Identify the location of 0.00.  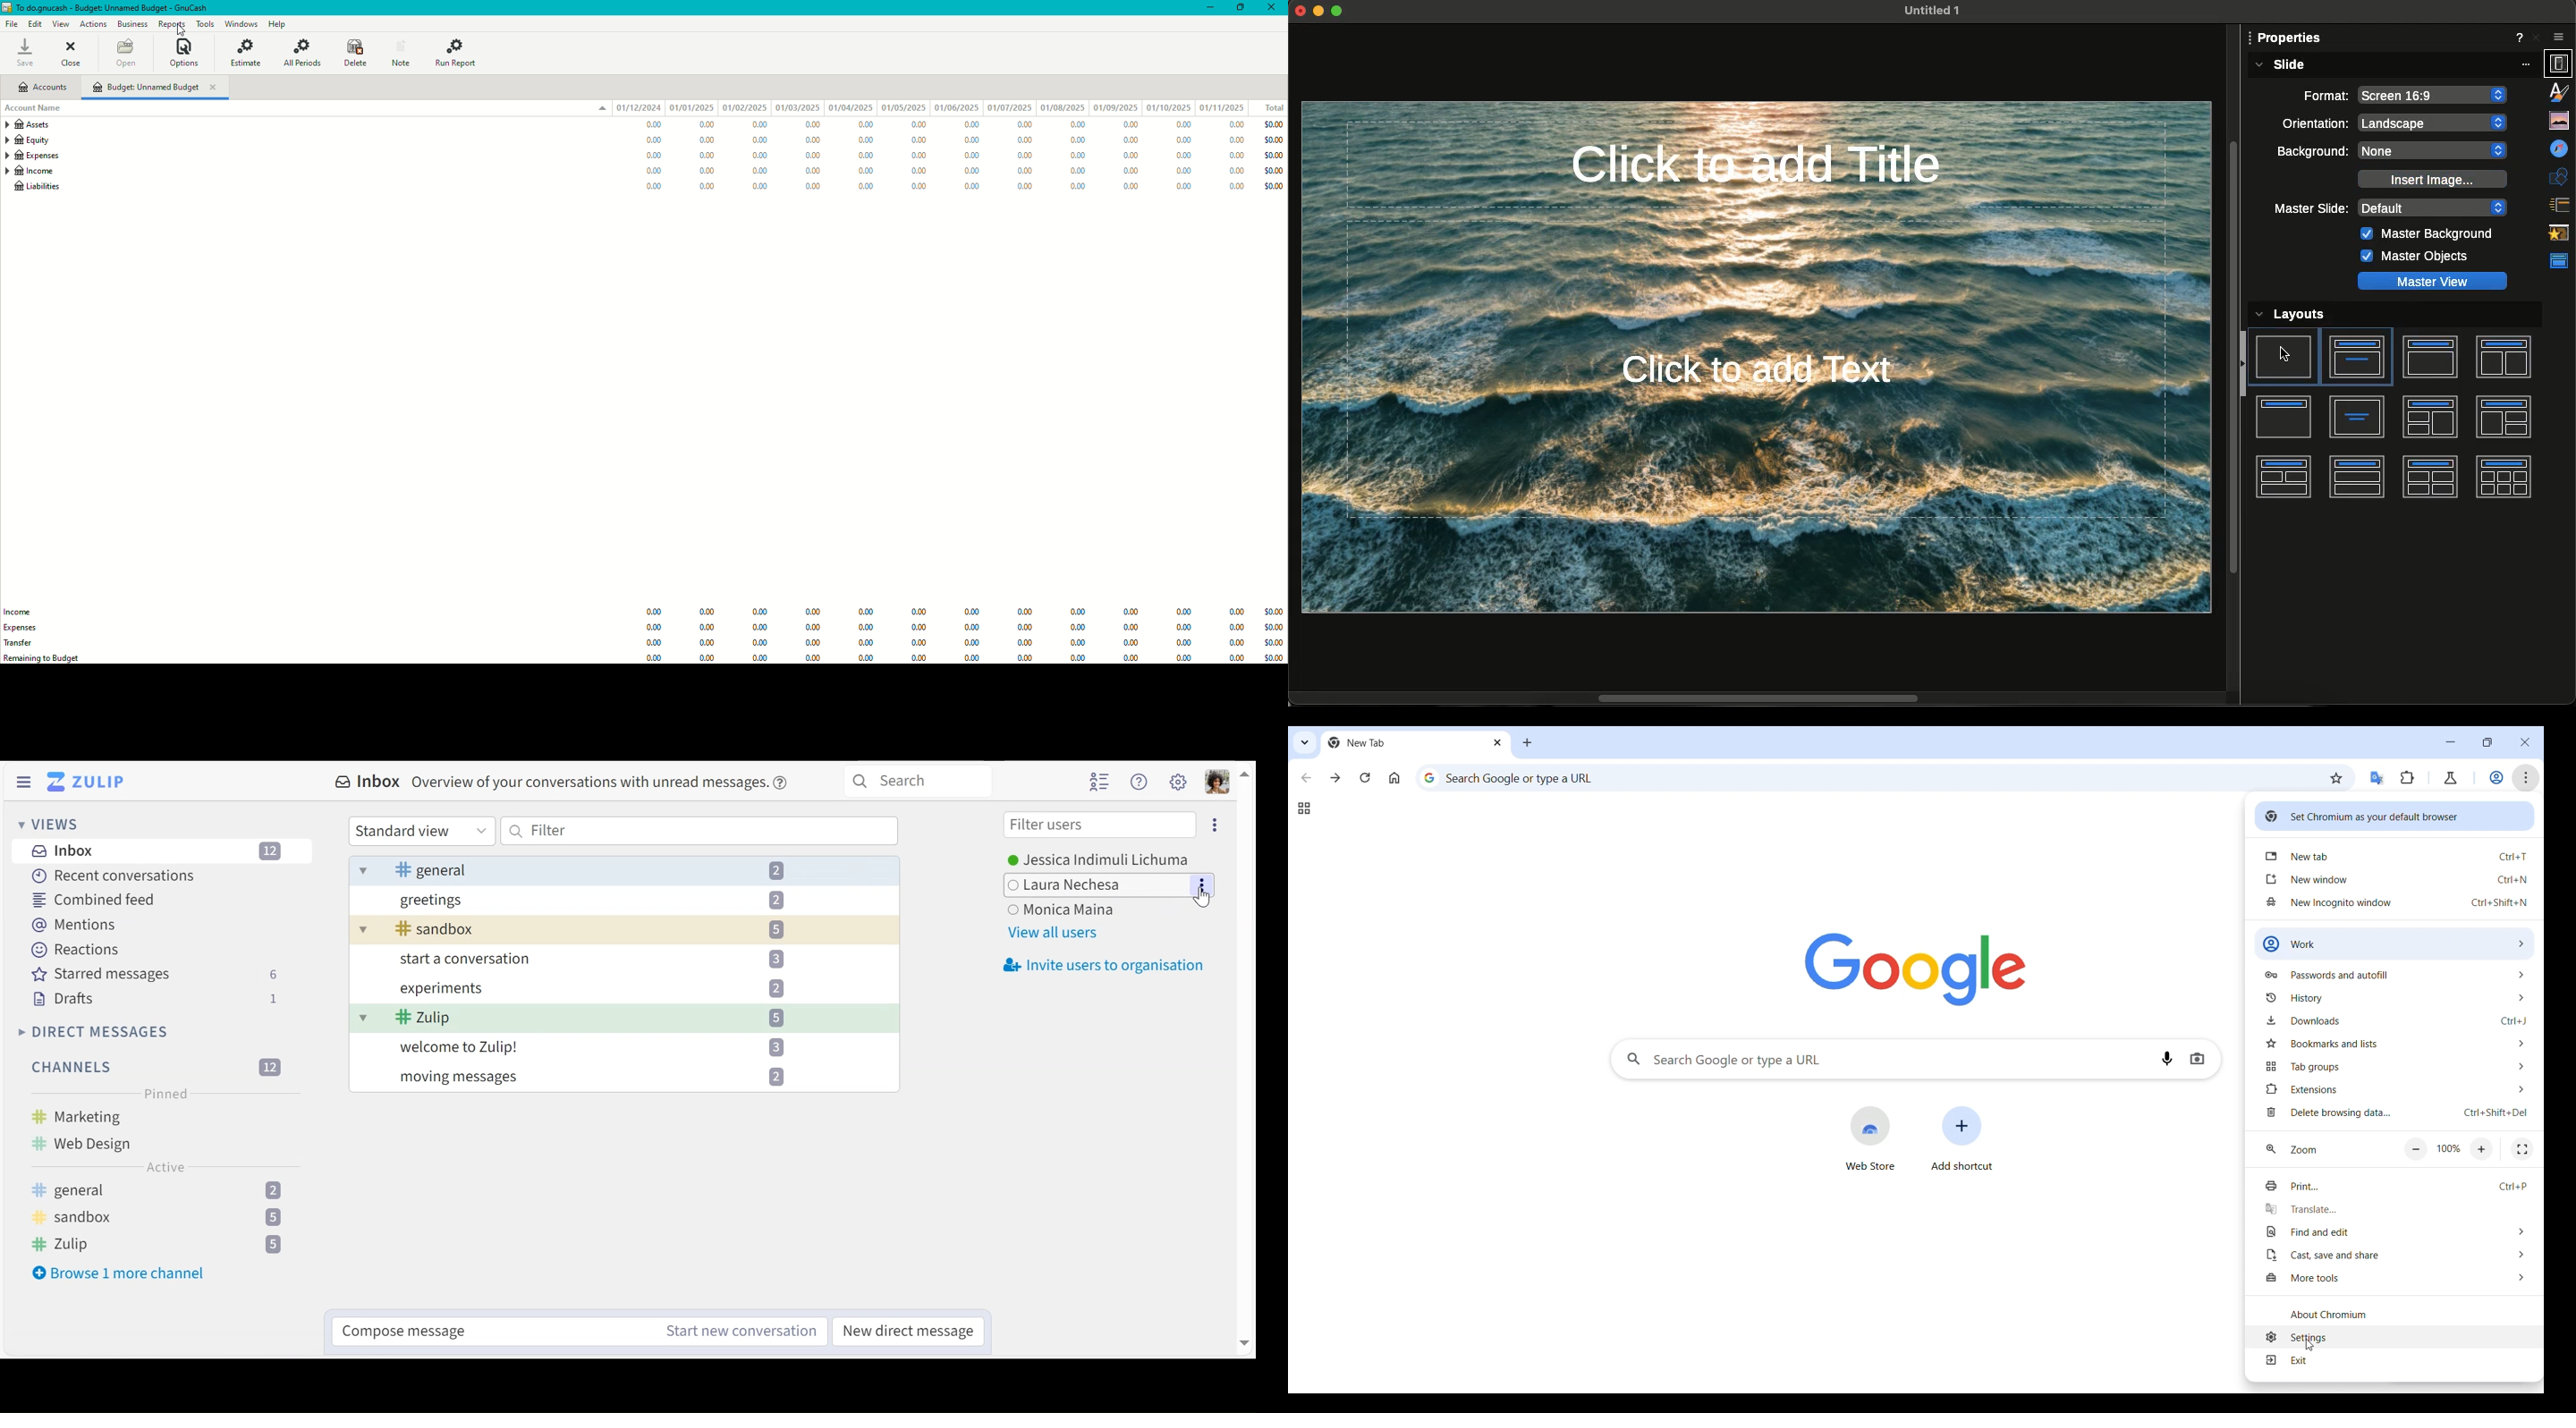
(1237, 658).